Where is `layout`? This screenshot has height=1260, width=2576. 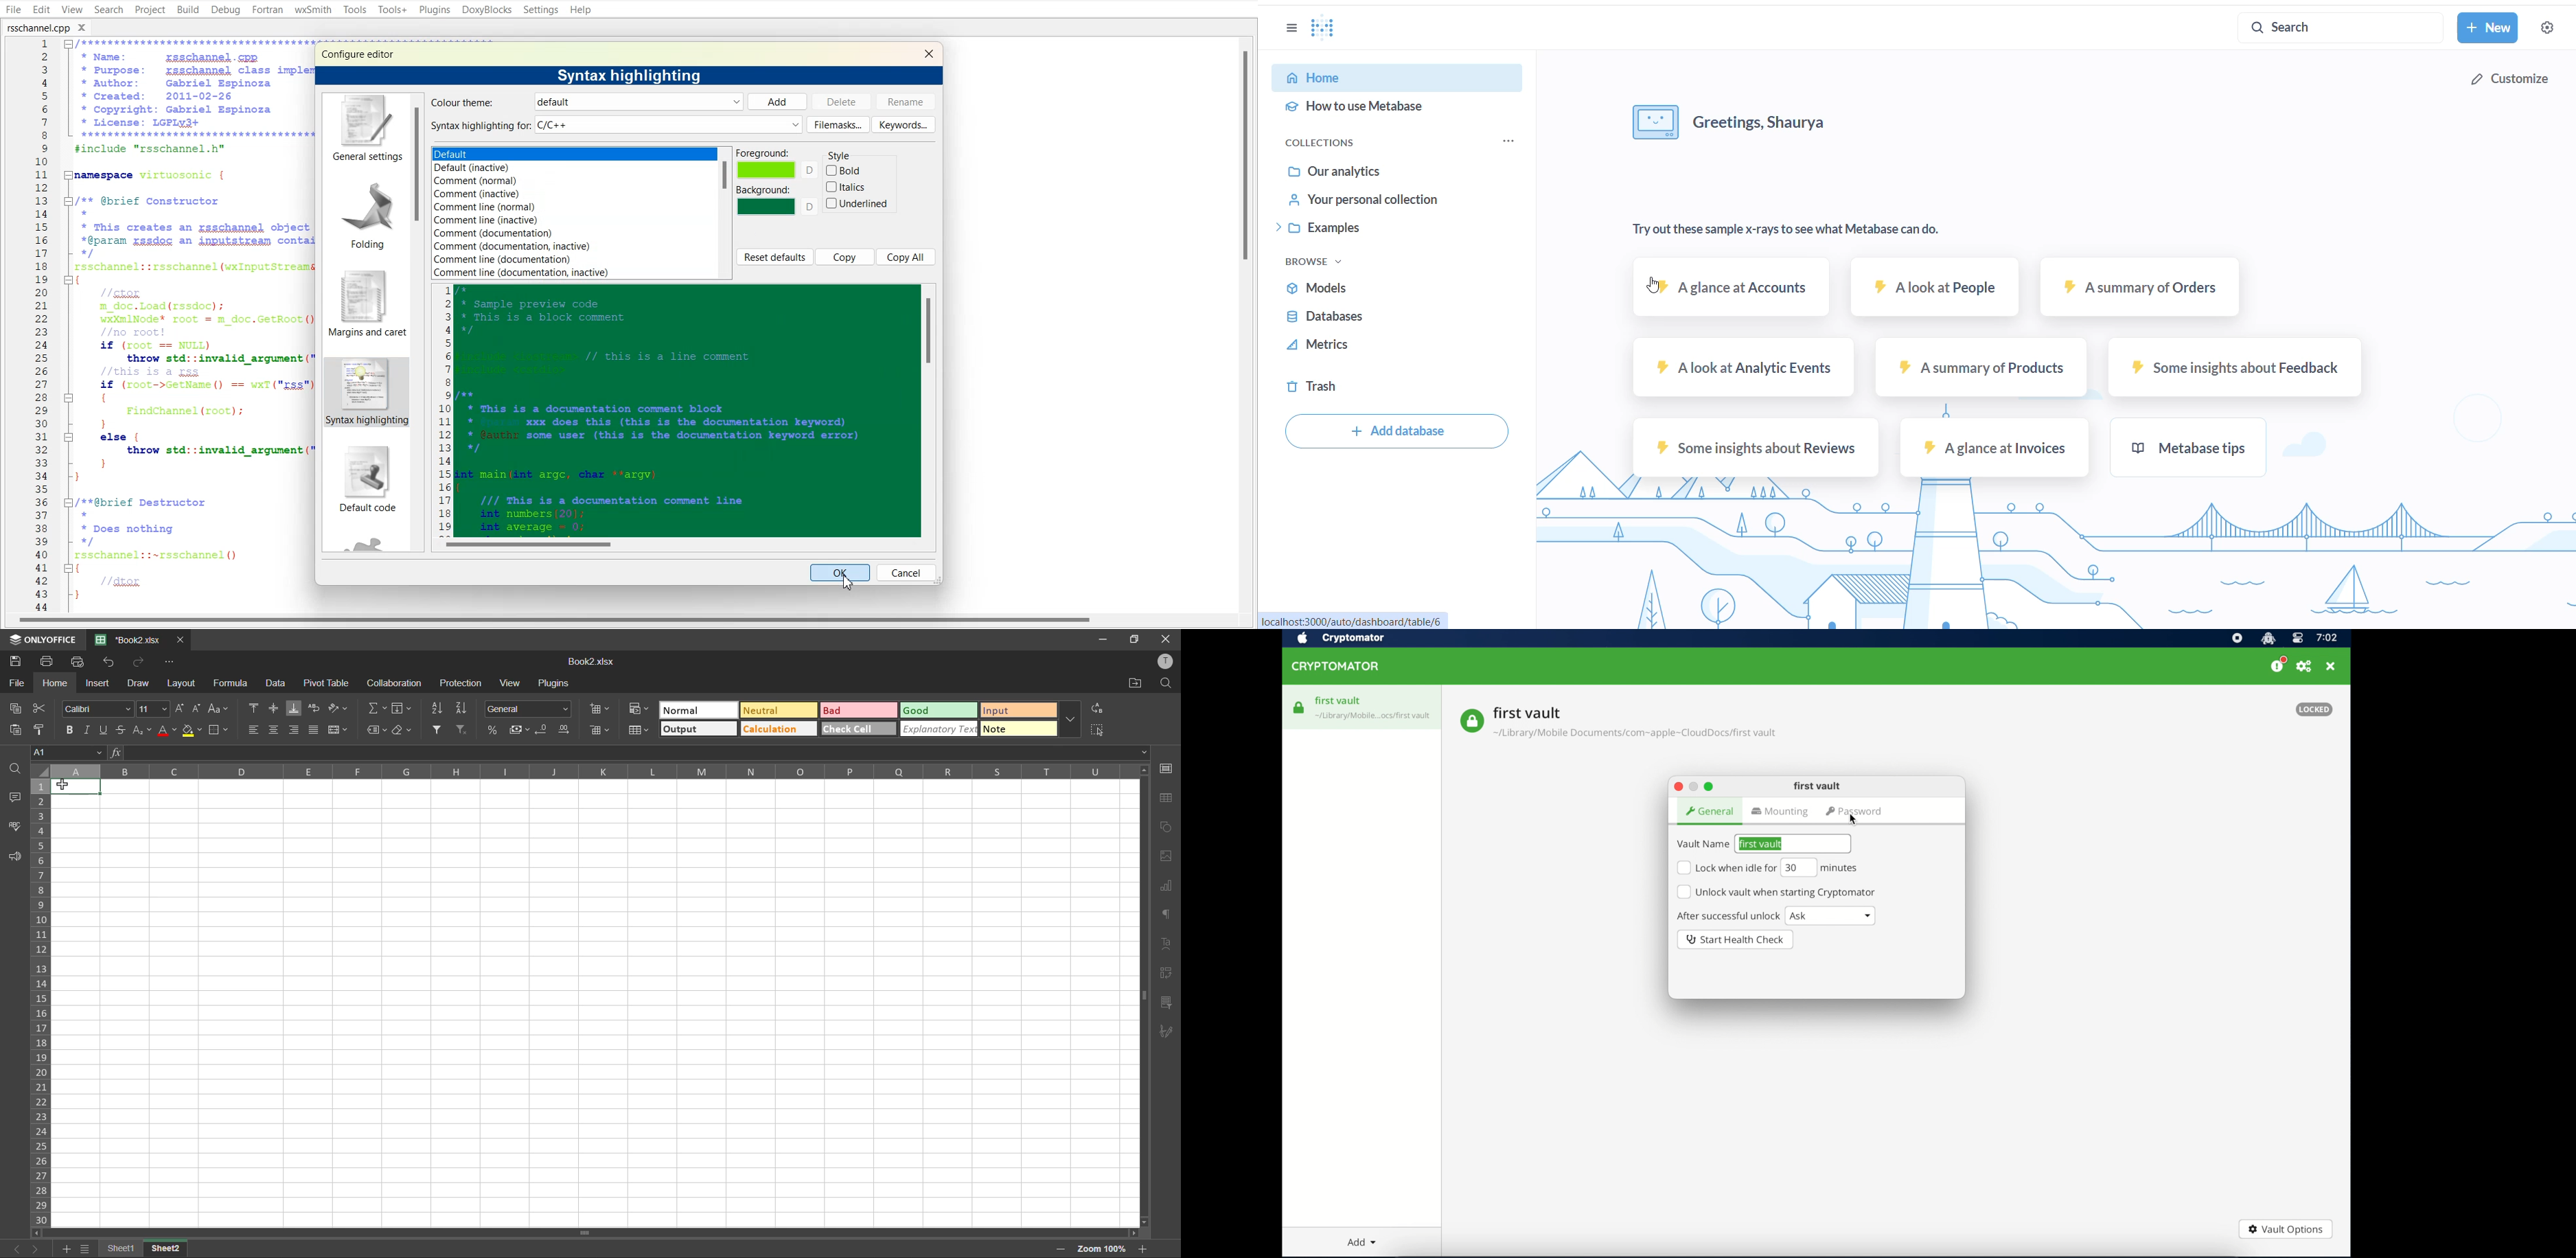 layout is located at coordinates (183, 683).